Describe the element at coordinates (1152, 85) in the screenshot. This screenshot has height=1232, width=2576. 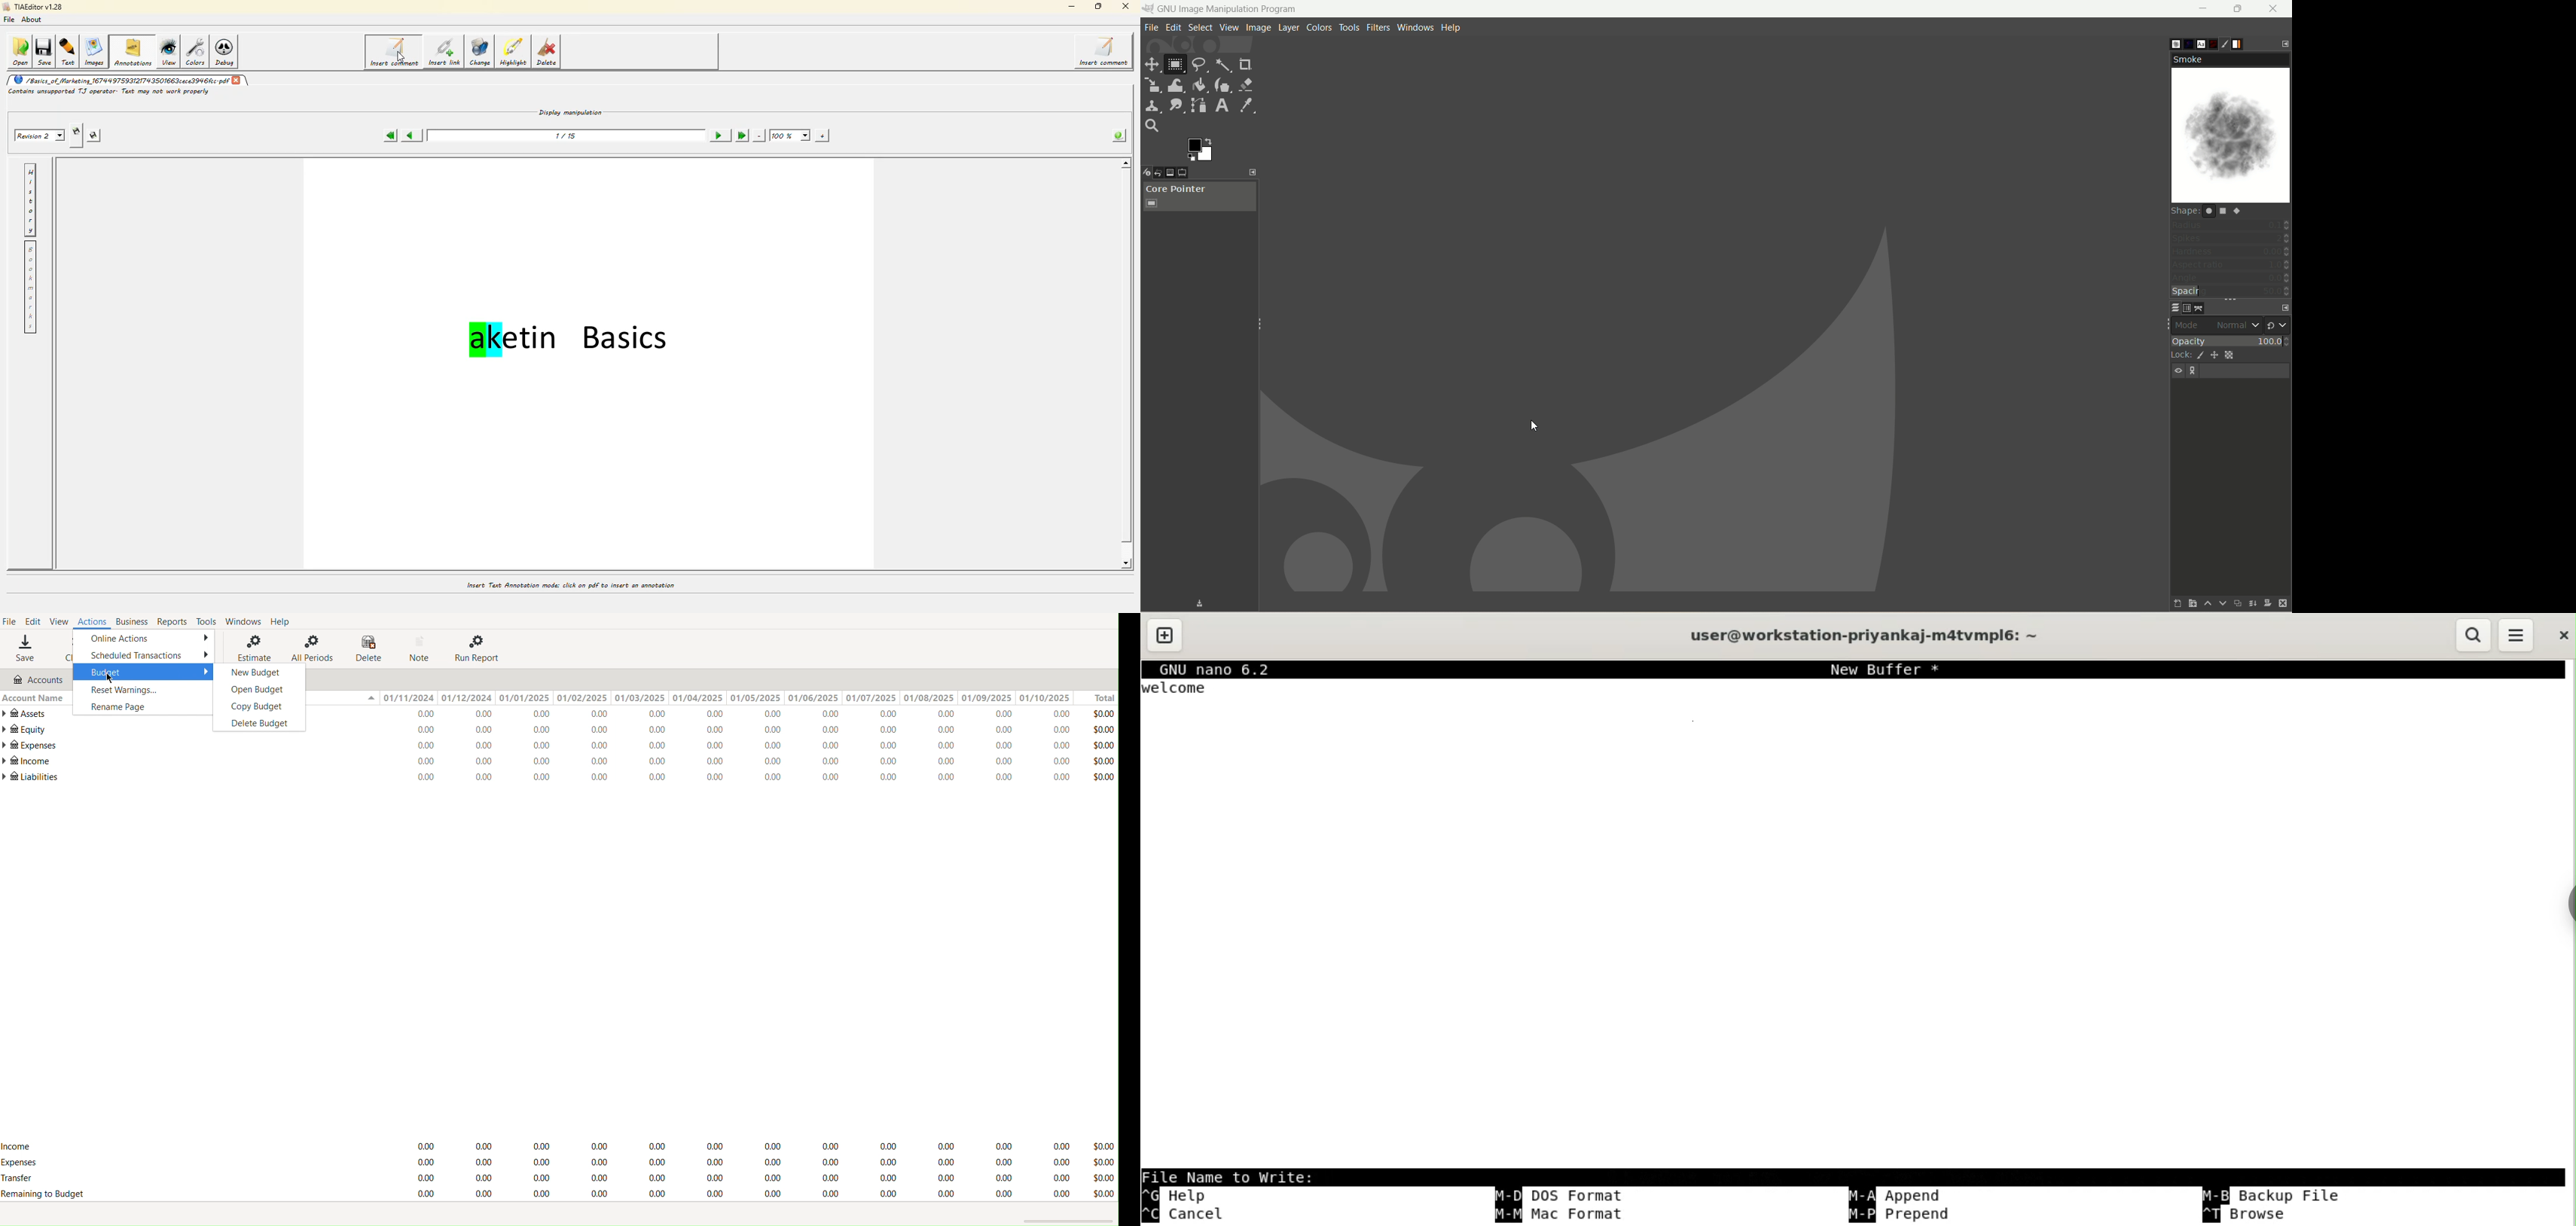
I see `scale` at that location.